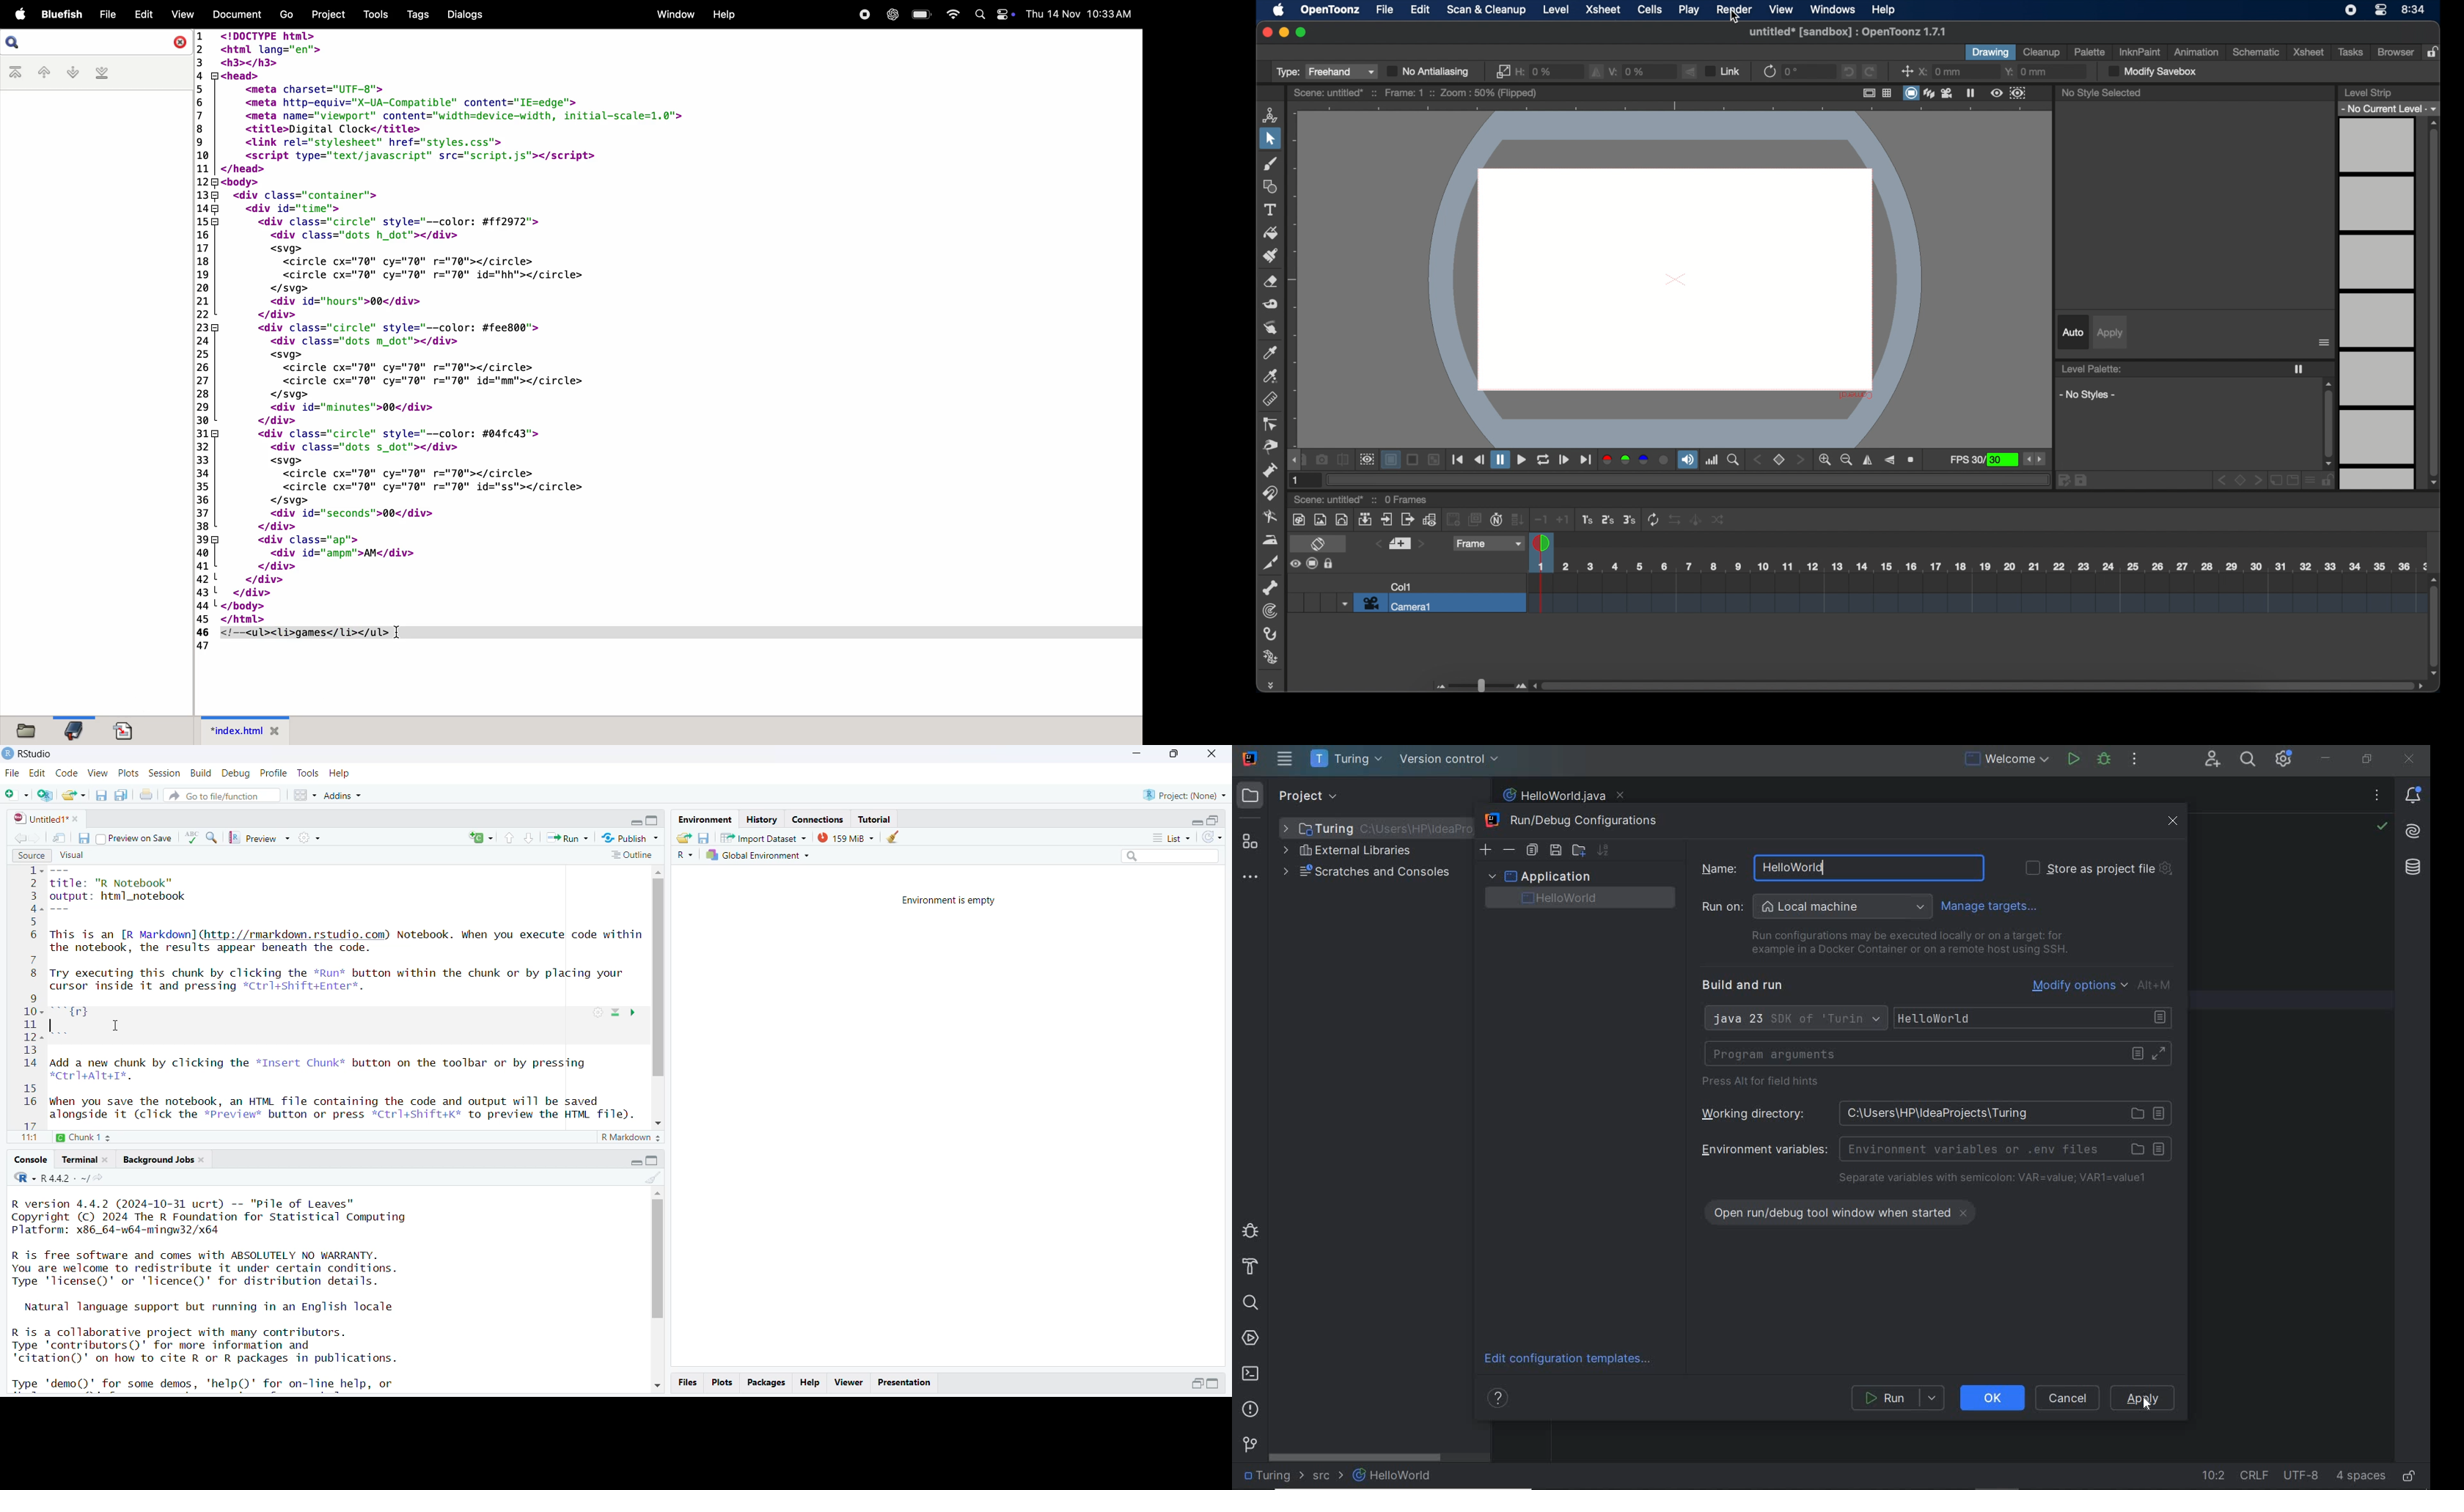 Image resolution: width=2464 pixels, height=1512 pixels. I want to click on clear object from the workspace, so click(895, 837).